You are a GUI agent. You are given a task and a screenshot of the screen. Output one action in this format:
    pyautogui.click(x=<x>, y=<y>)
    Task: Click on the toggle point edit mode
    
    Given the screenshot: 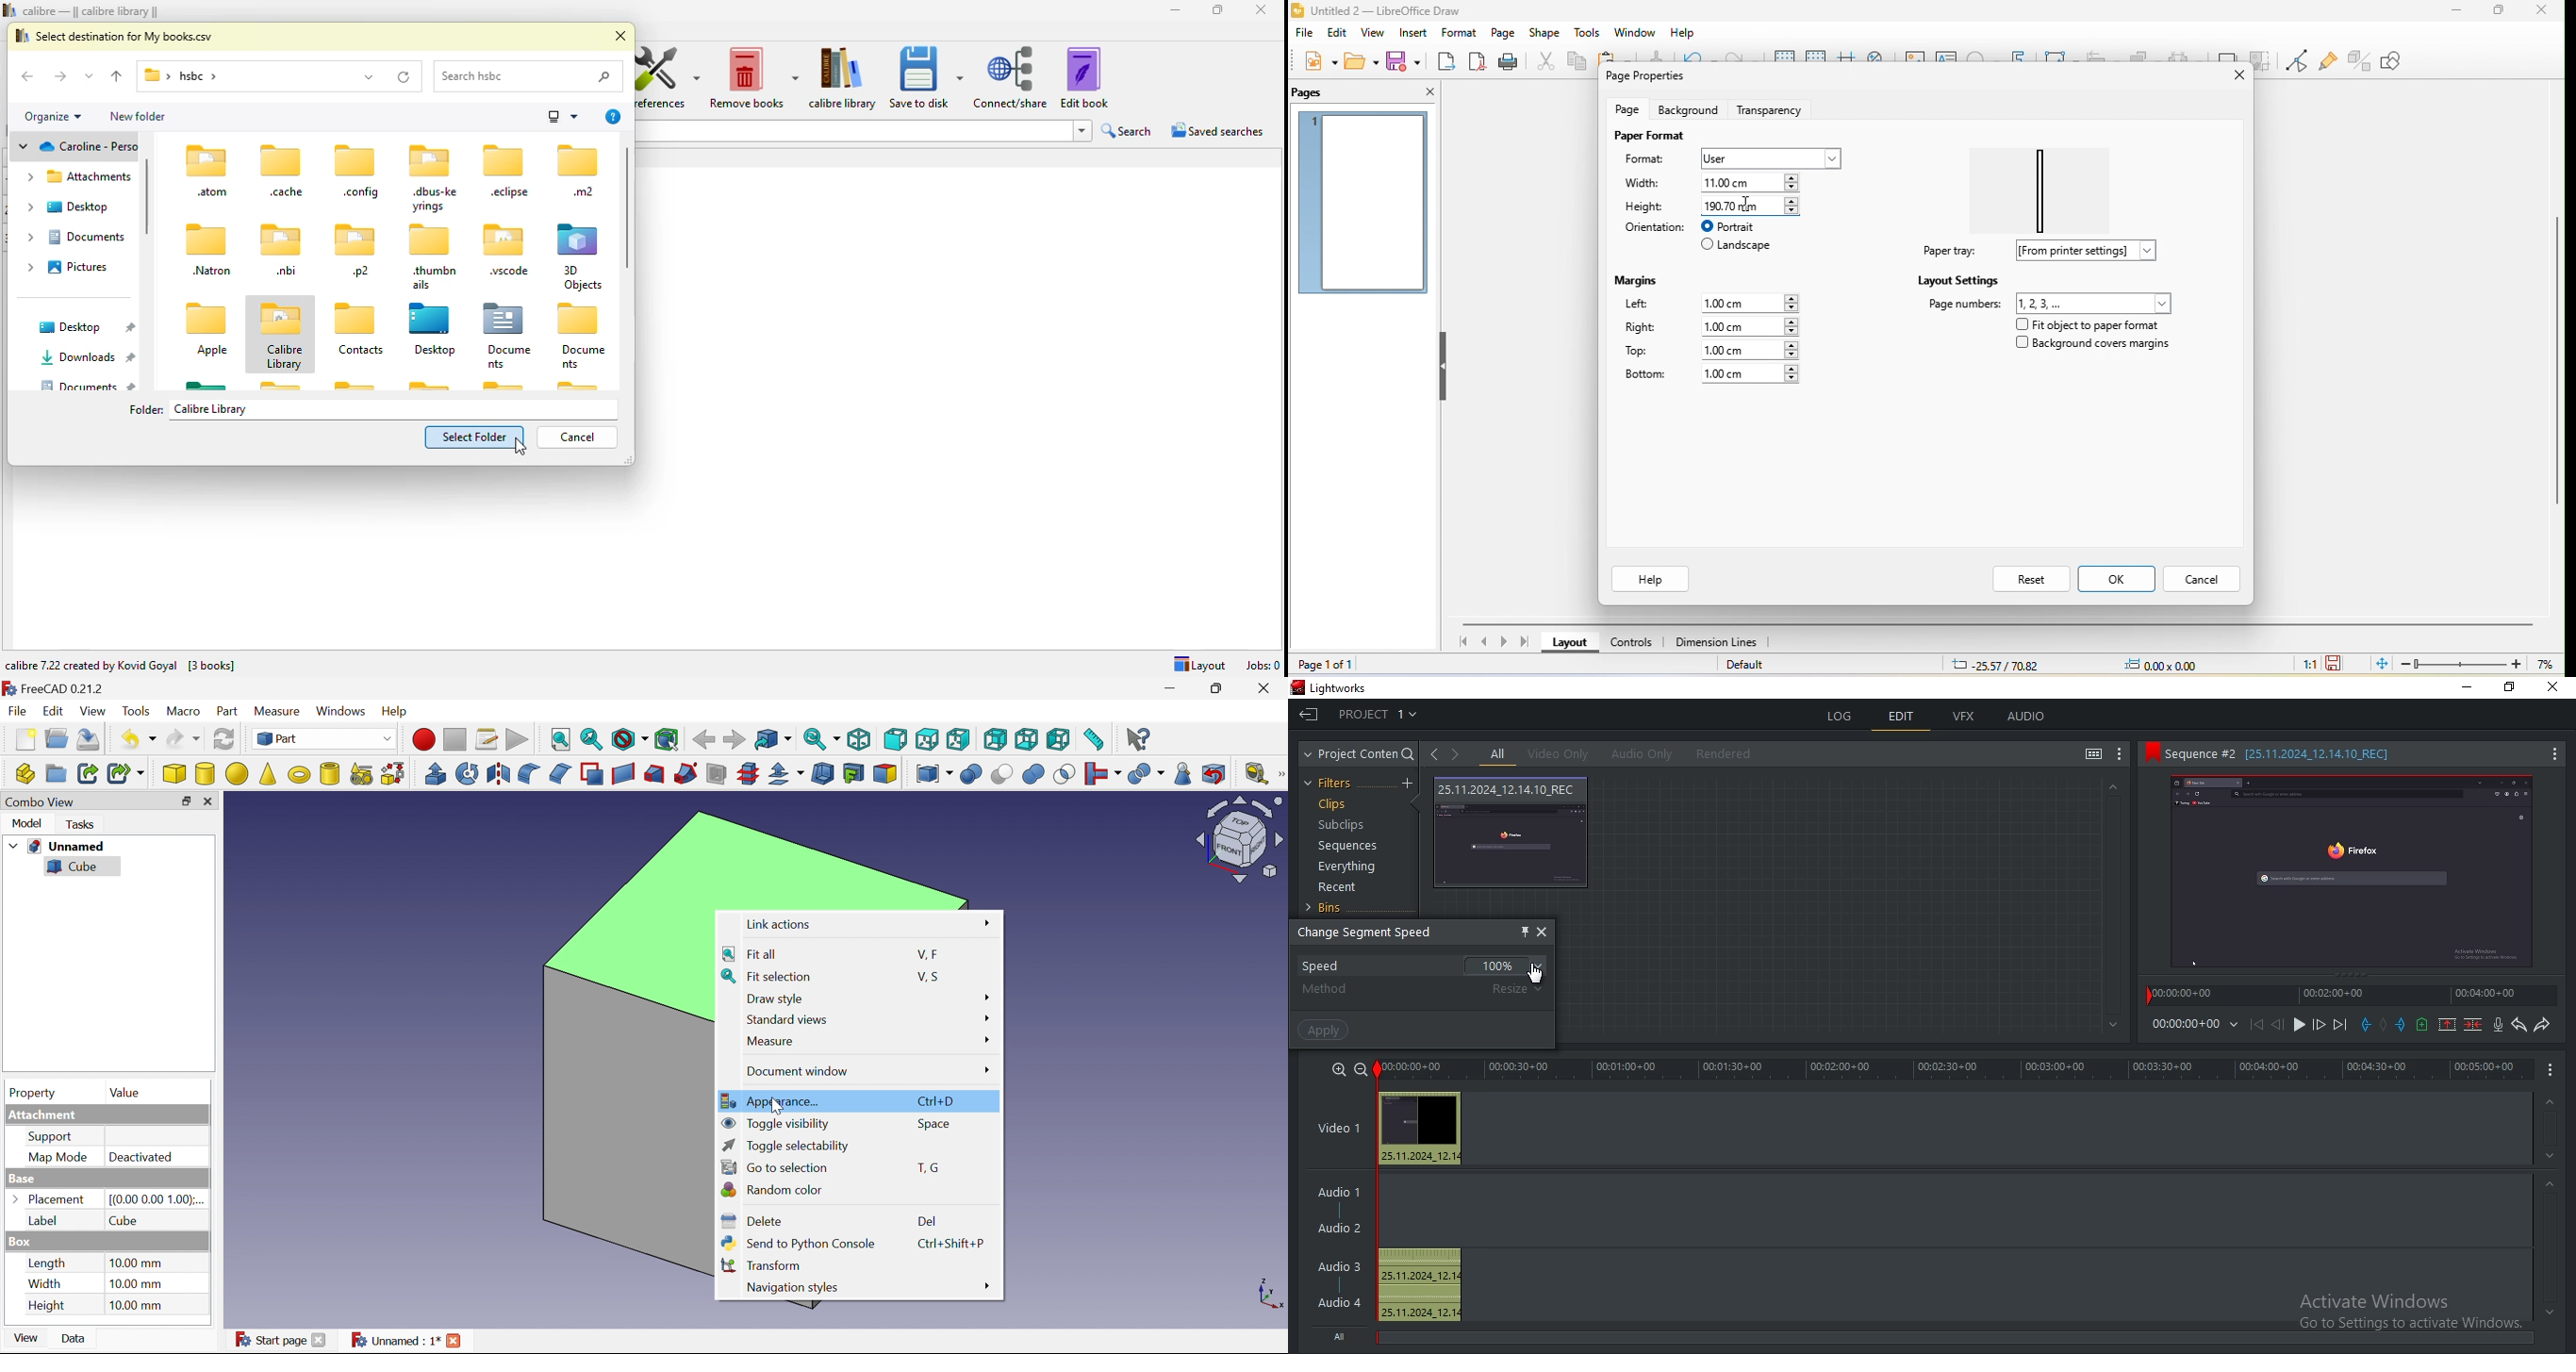 What is the action you would take?
    pyautogui.click(x=2296, y=61)
    